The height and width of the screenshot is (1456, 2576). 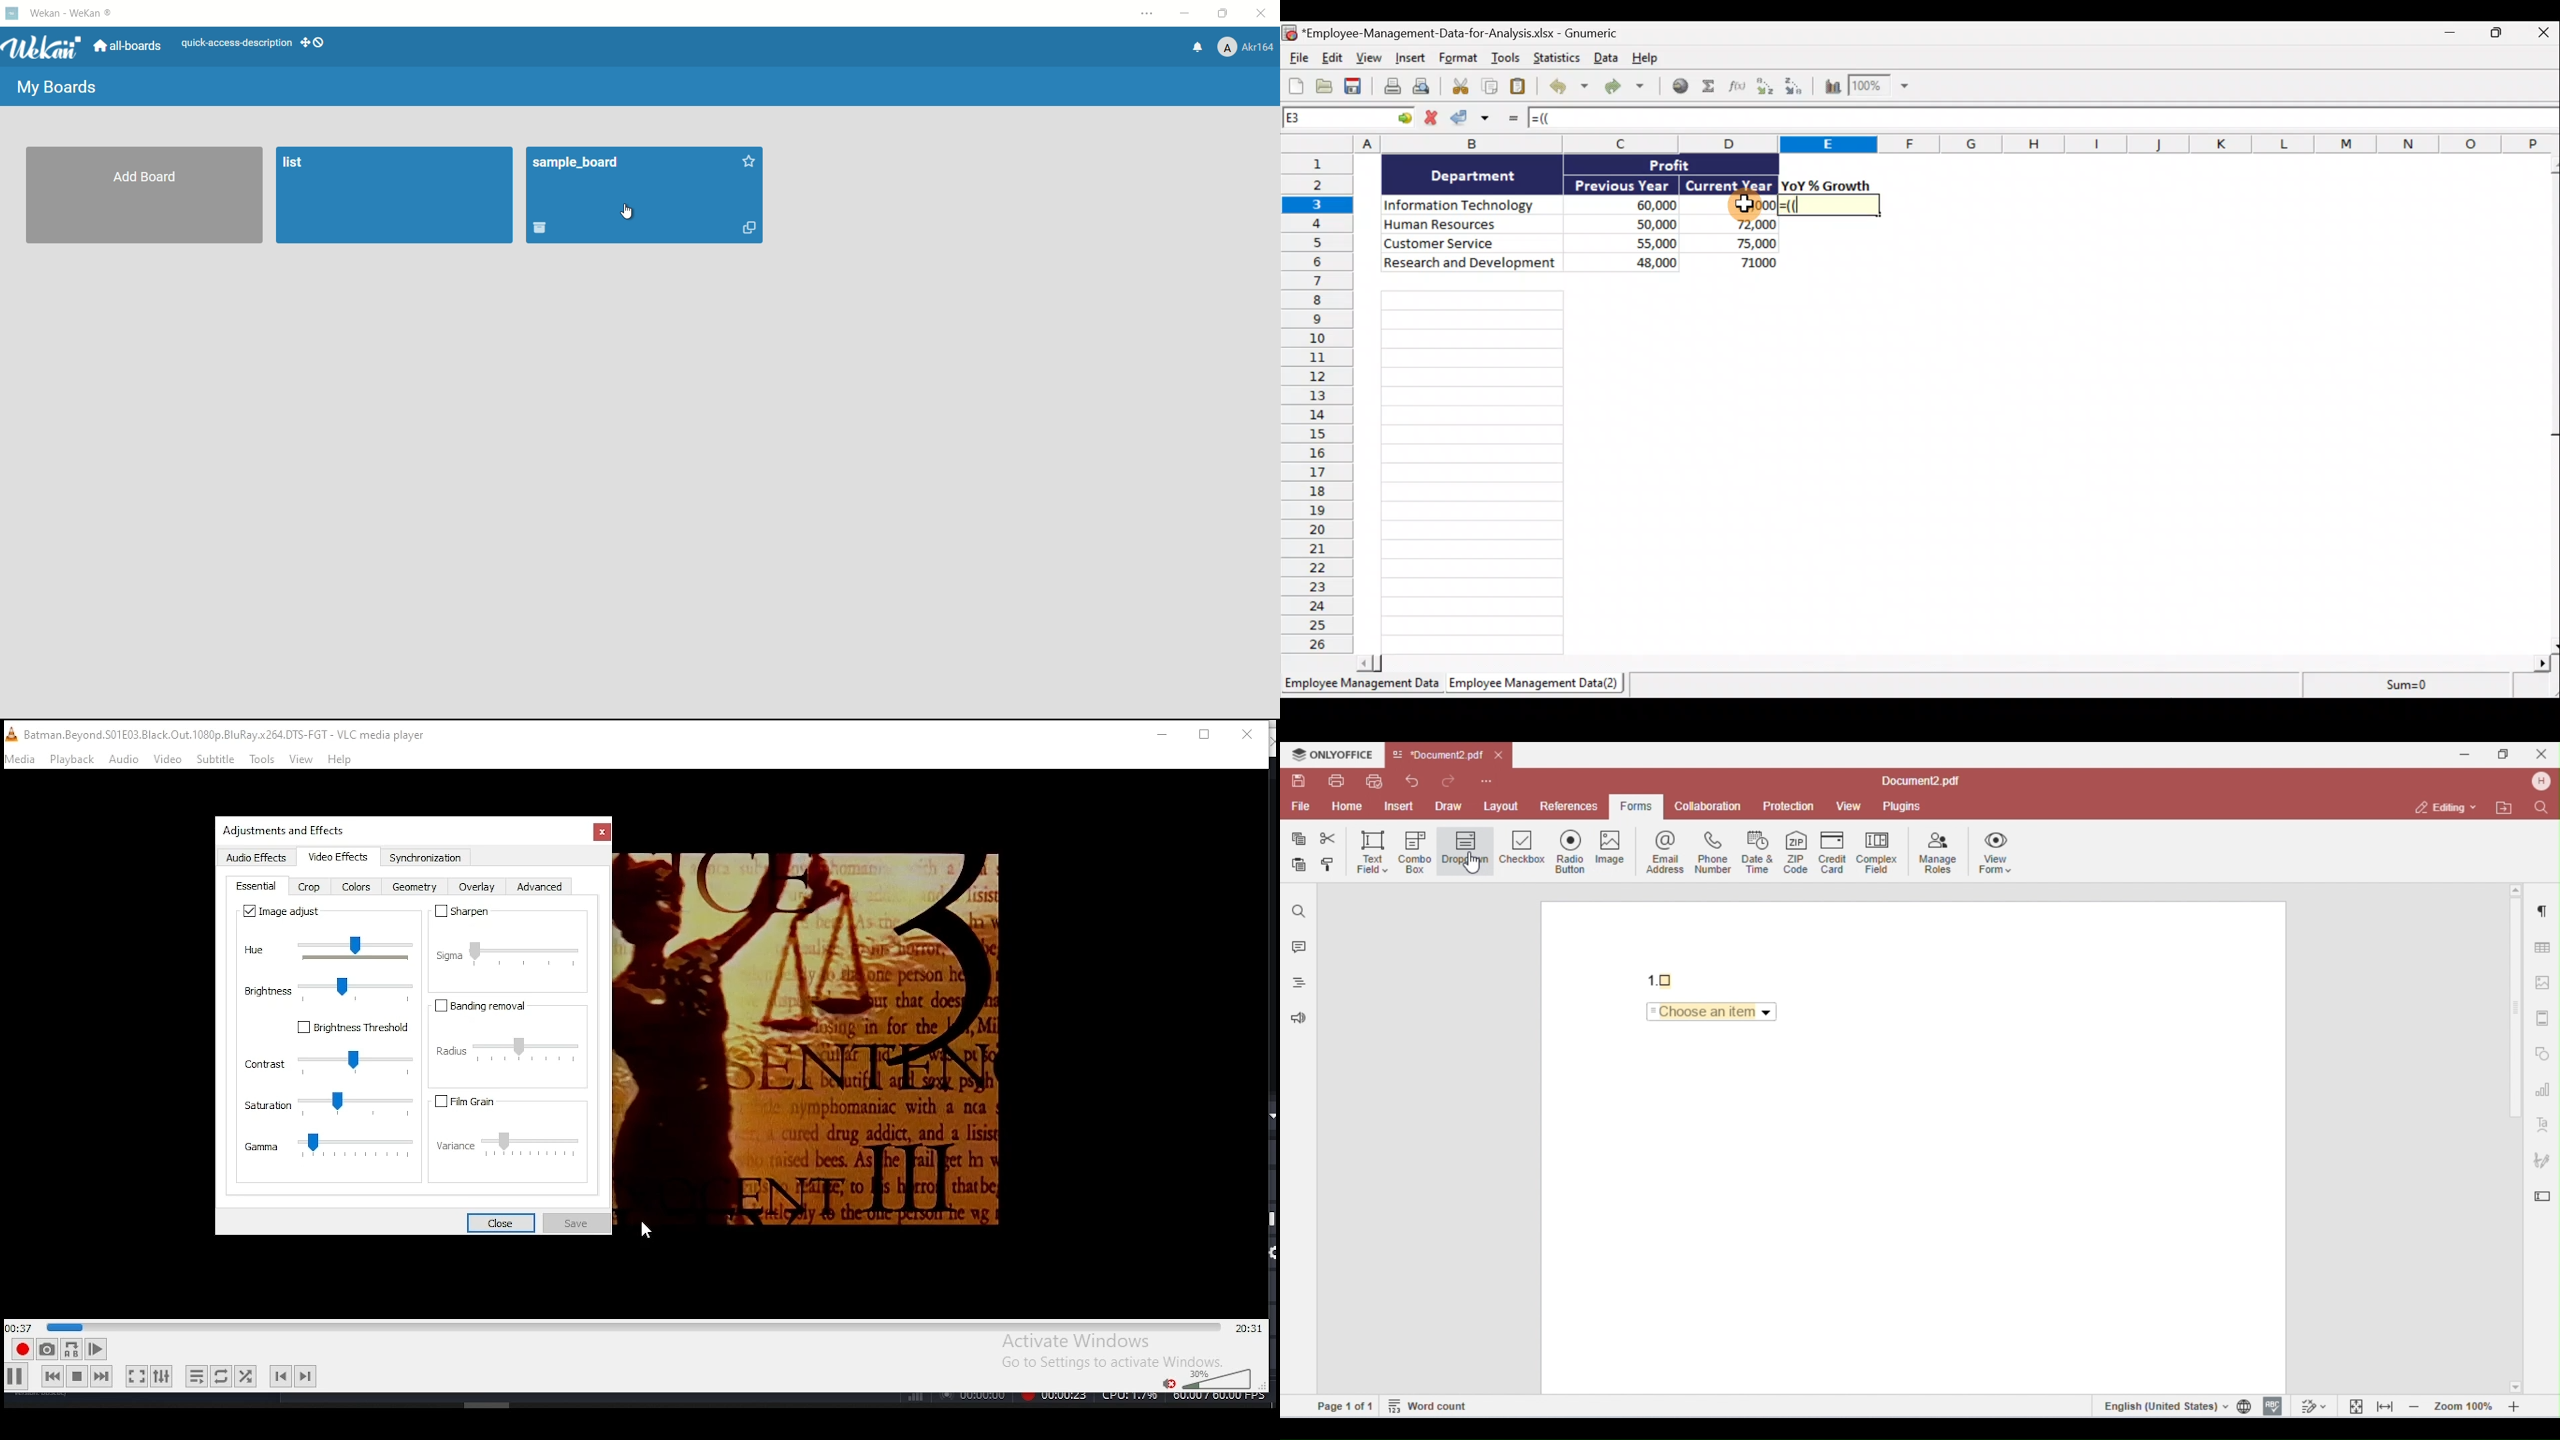 What do you see at coordinates (1766, 88) in the screenshot?
I see `Sort Ascending` at bounding box center [1766, 88].